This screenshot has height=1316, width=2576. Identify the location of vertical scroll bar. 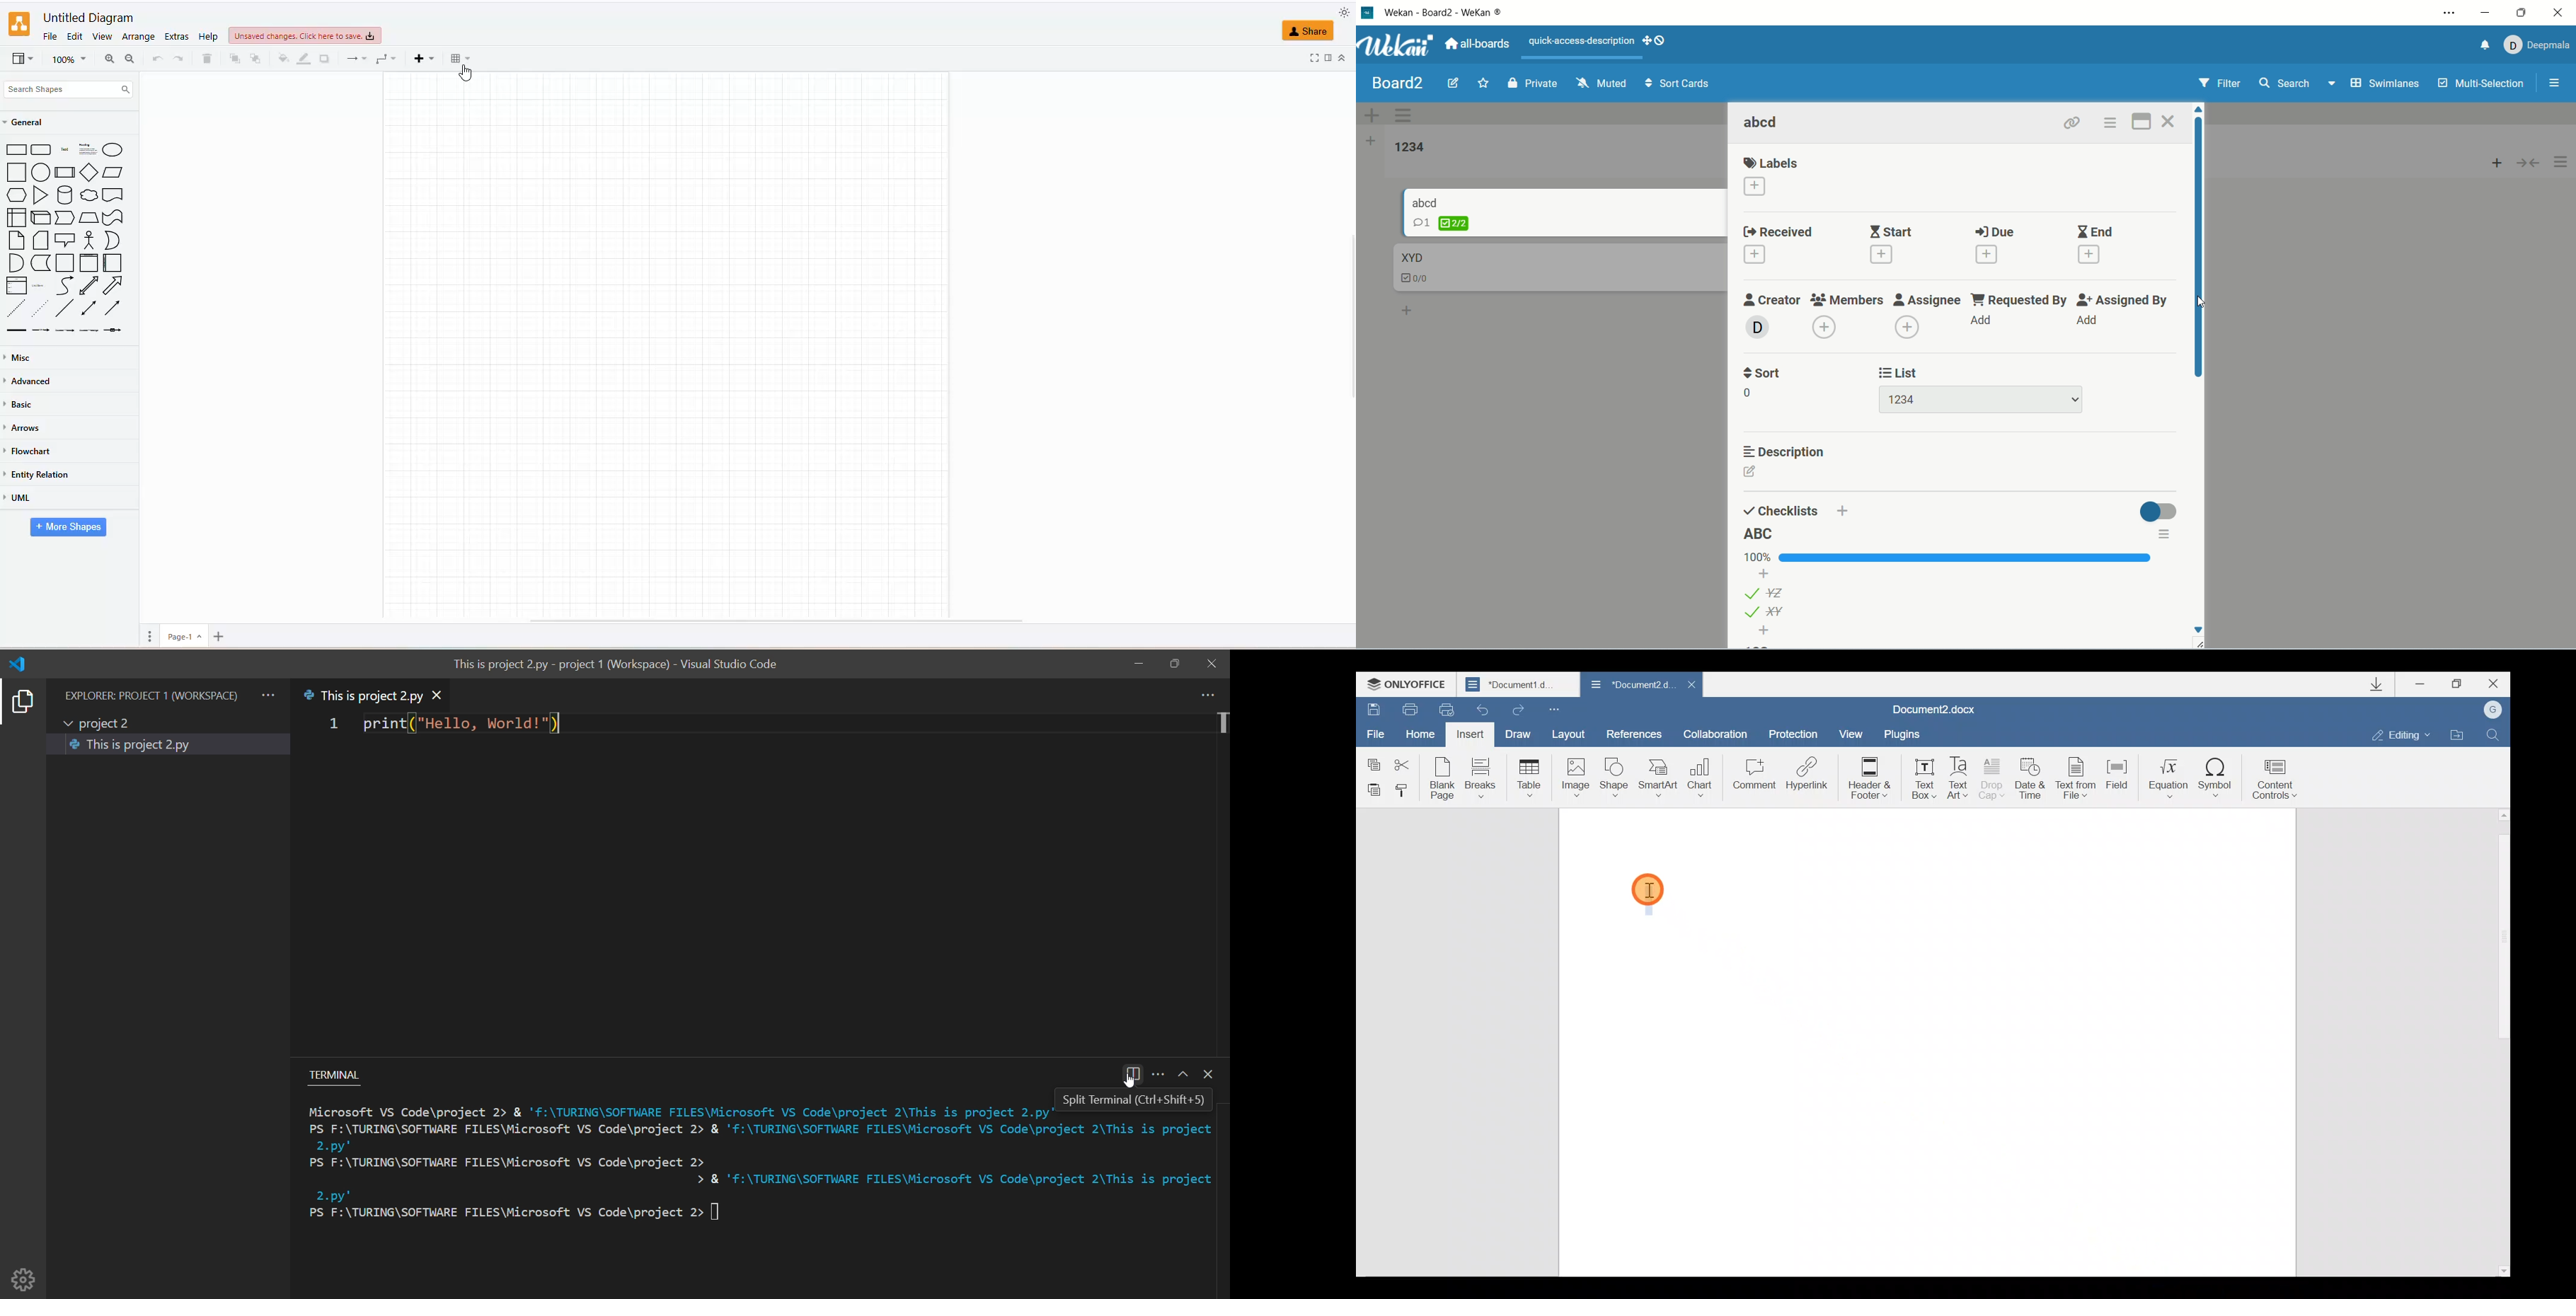
(2198, 247).